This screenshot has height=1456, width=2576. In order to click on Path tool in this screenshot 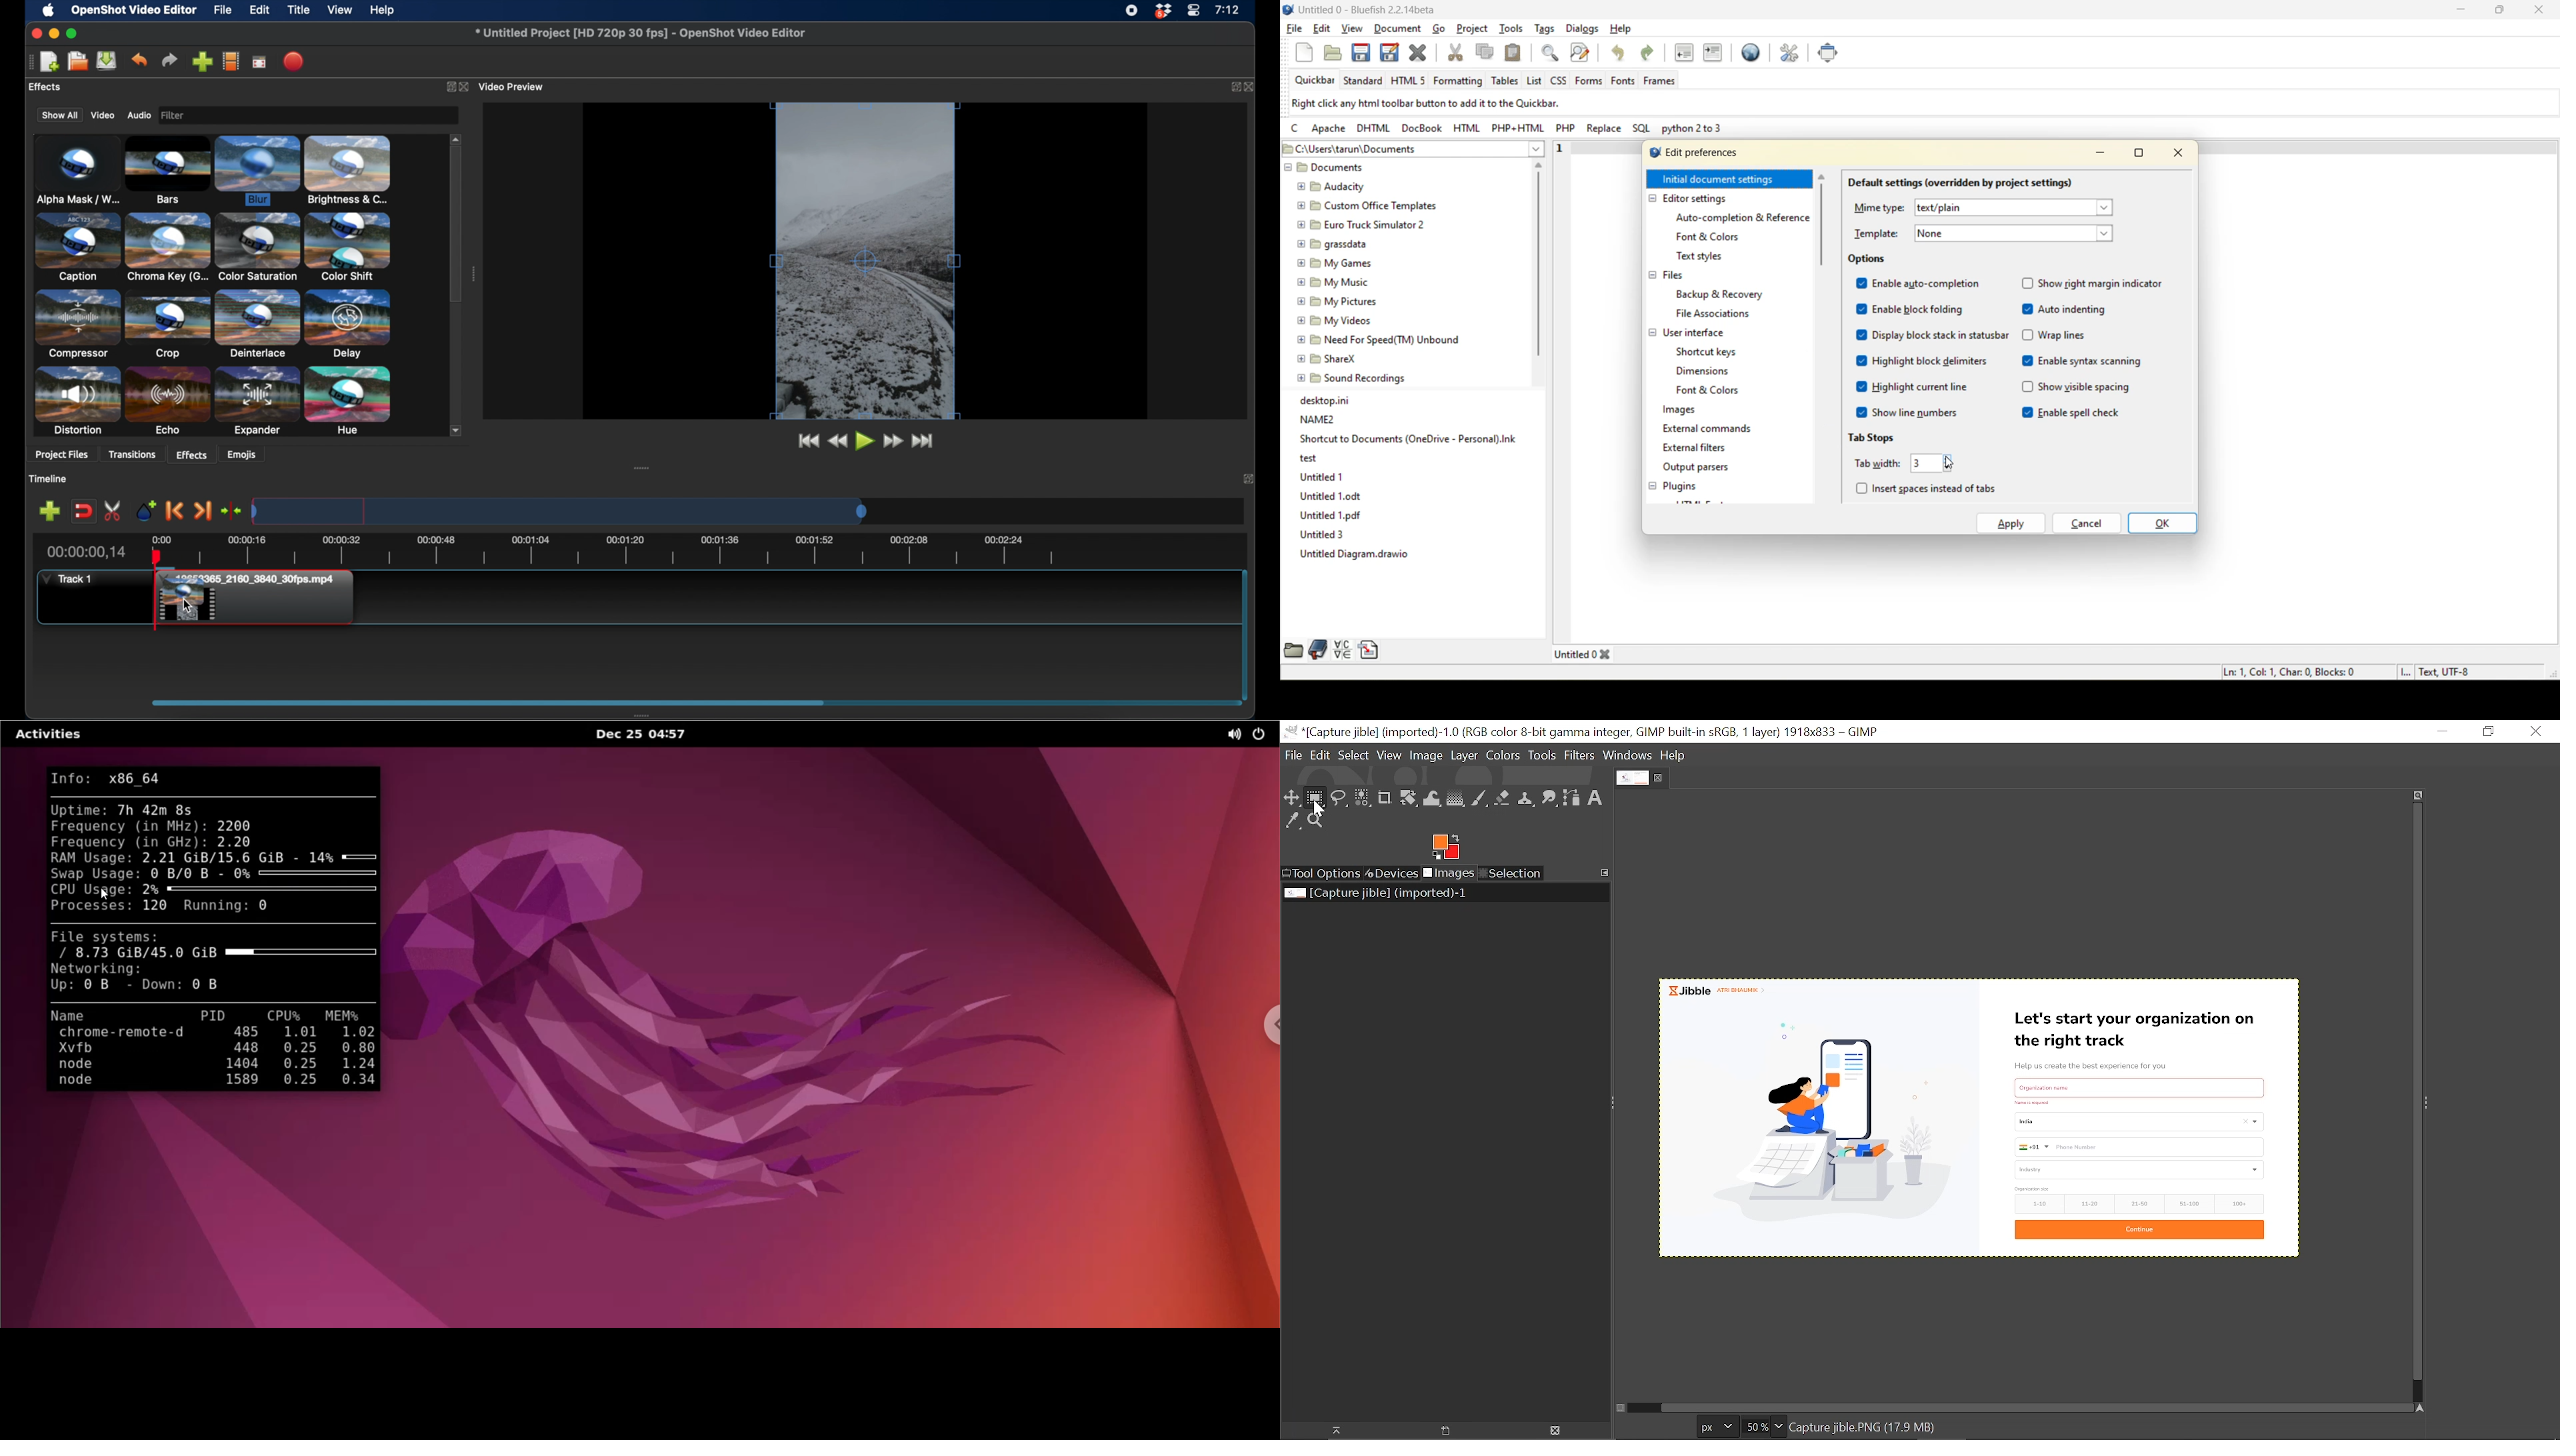, I will do `click(1573, 798)`.